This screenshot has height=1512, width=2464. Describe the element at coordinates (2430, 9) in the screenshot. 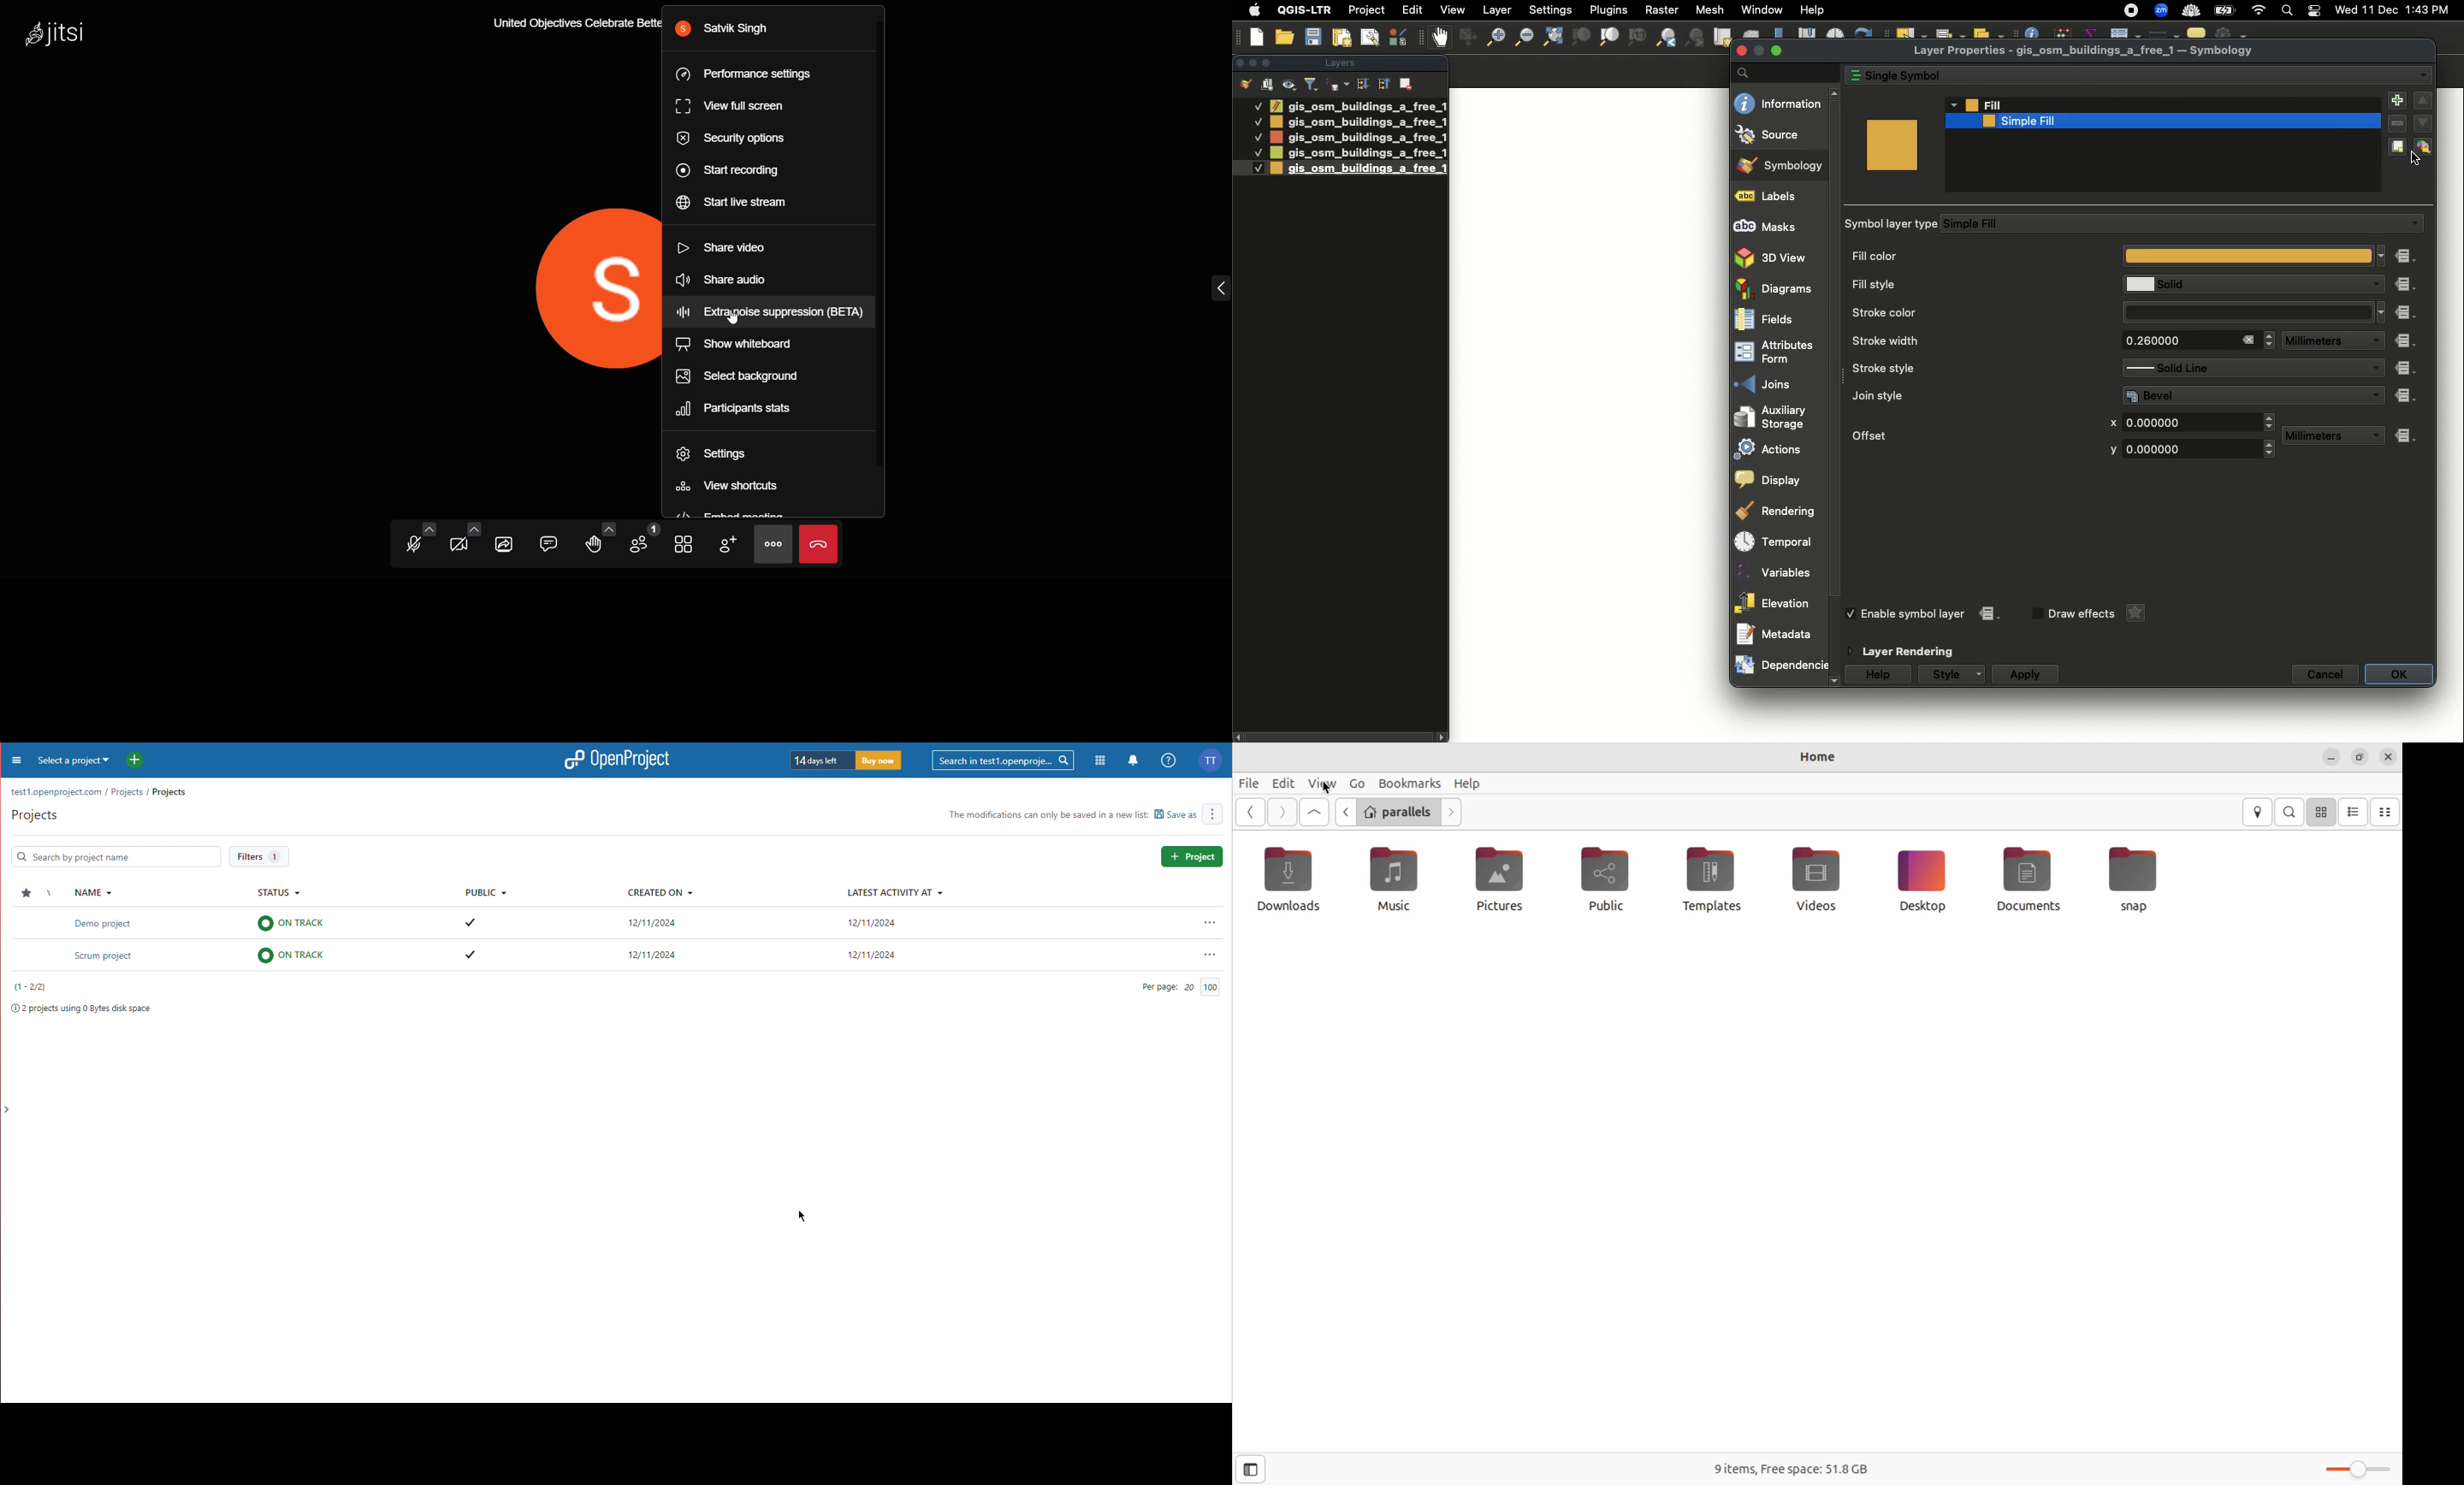

I see `1:43 PM` at that location.